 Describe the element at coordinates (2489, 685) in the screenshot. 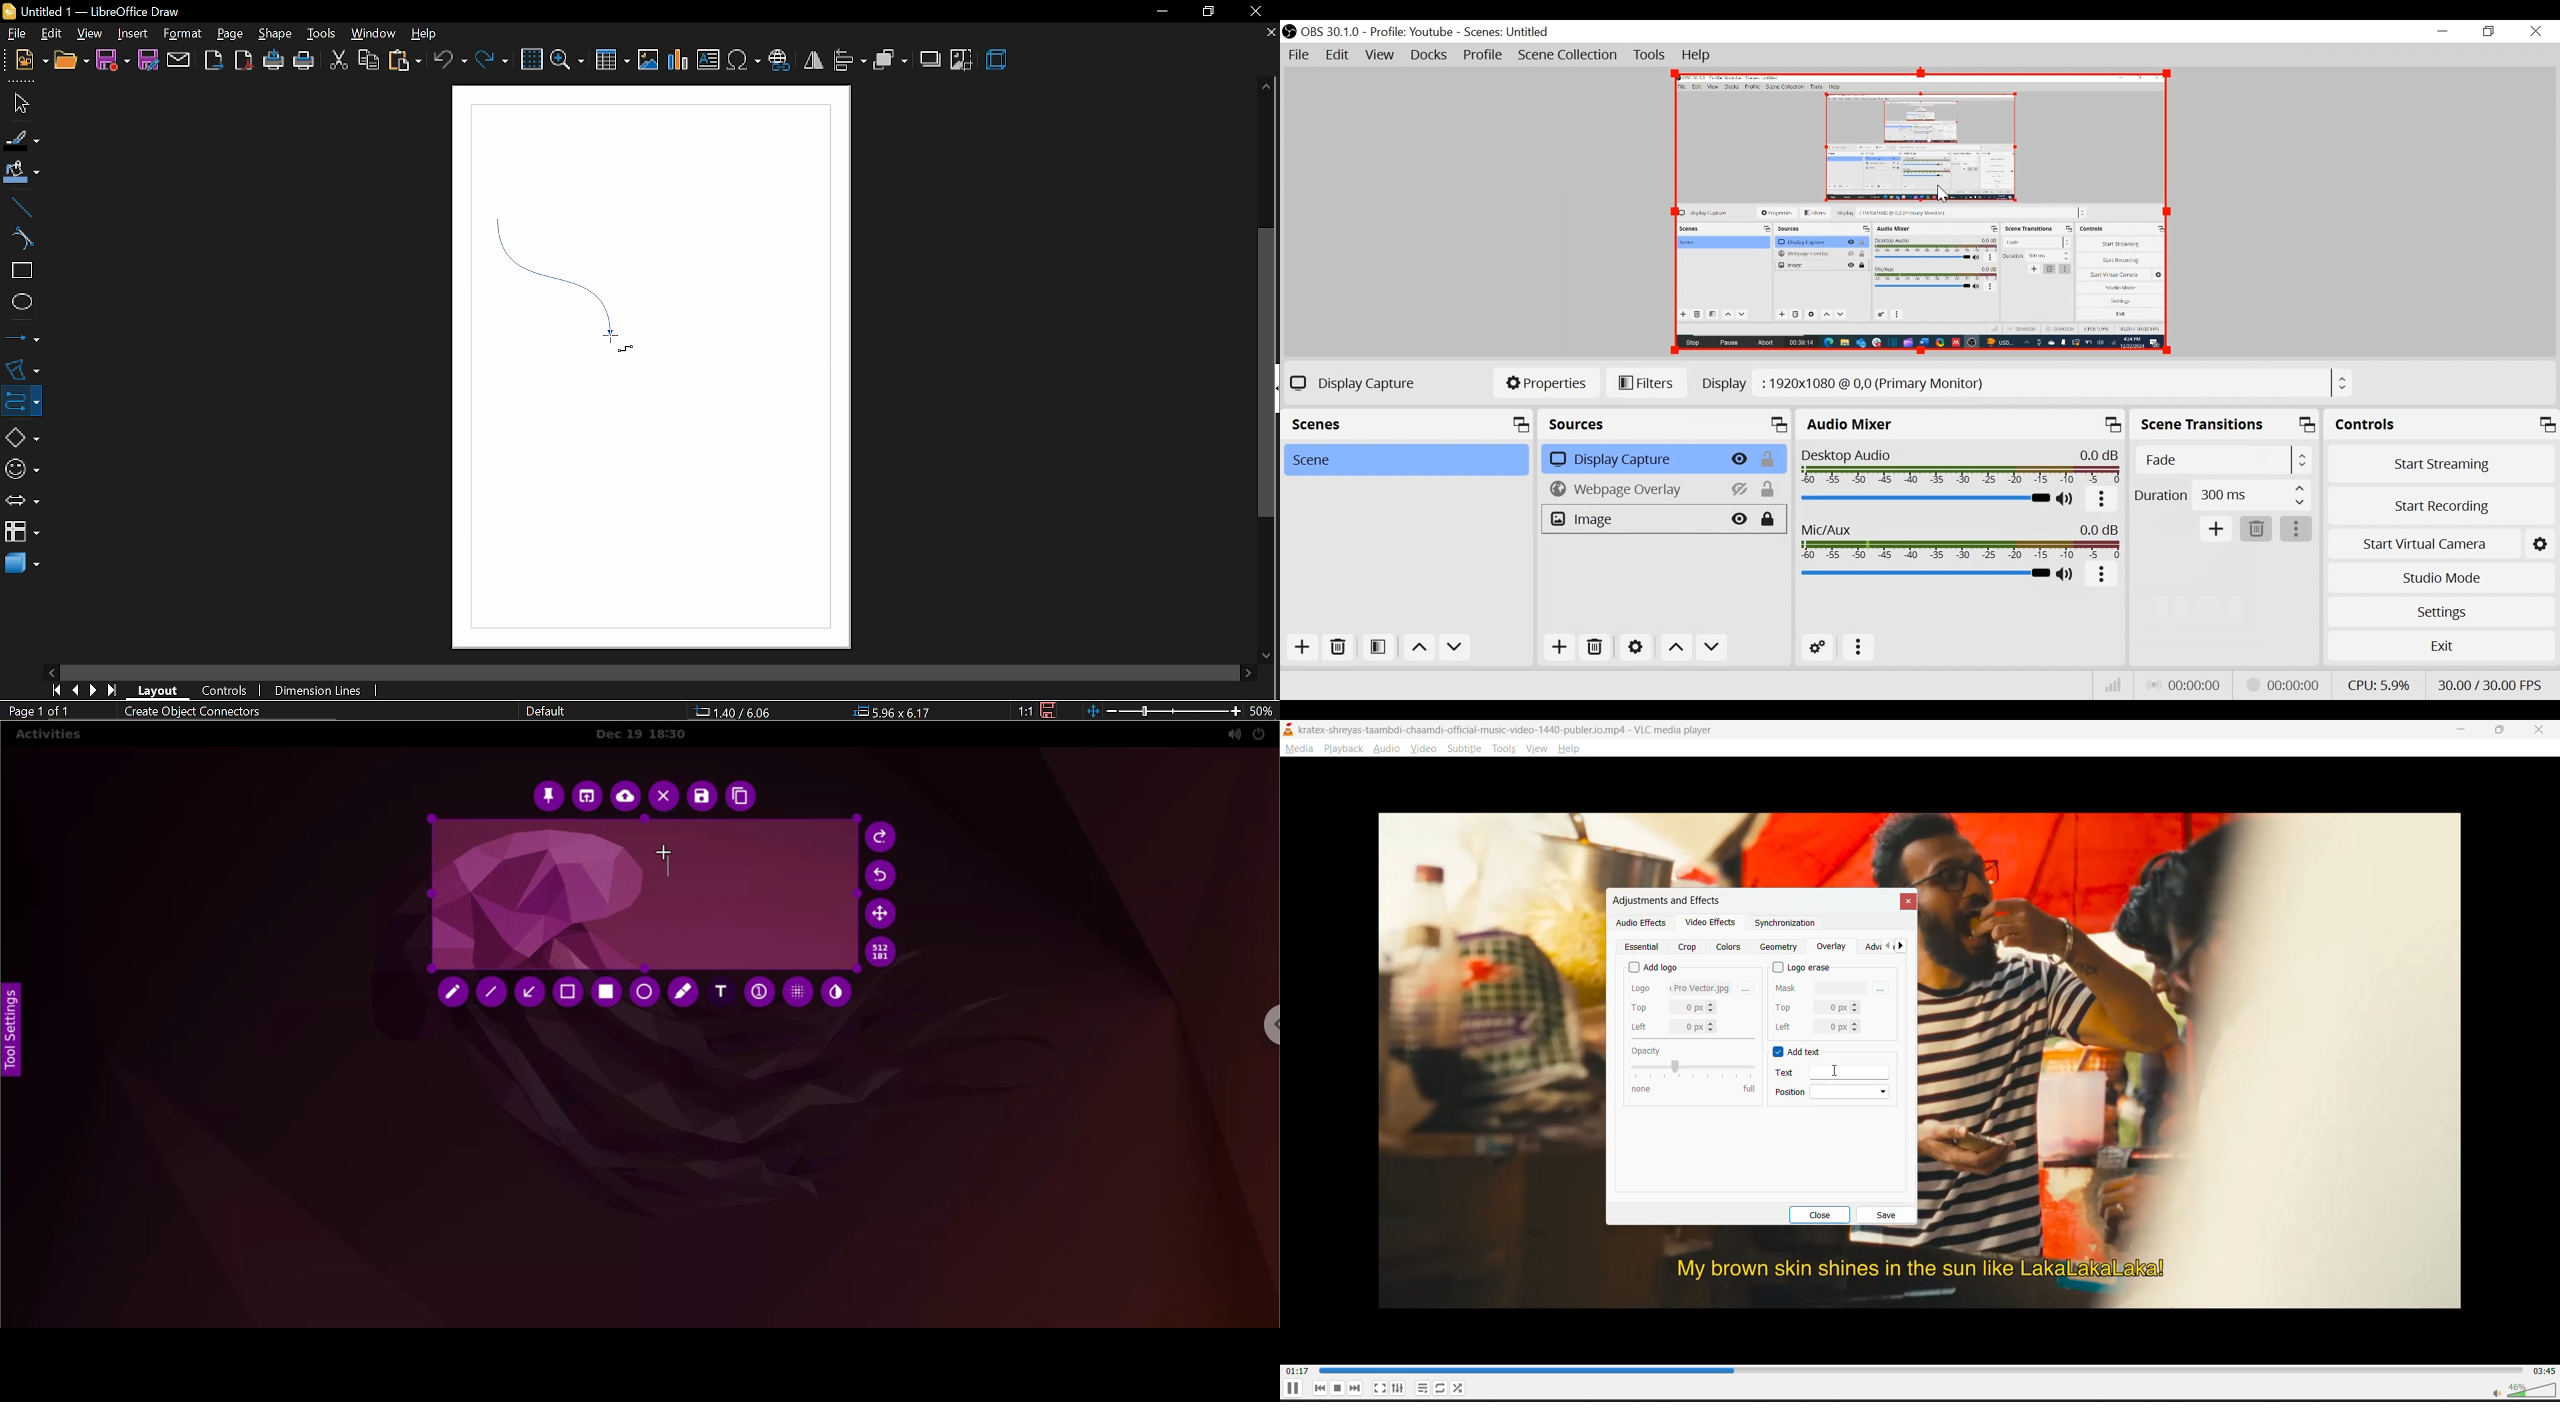

I see `Frame Per Second` at that location.